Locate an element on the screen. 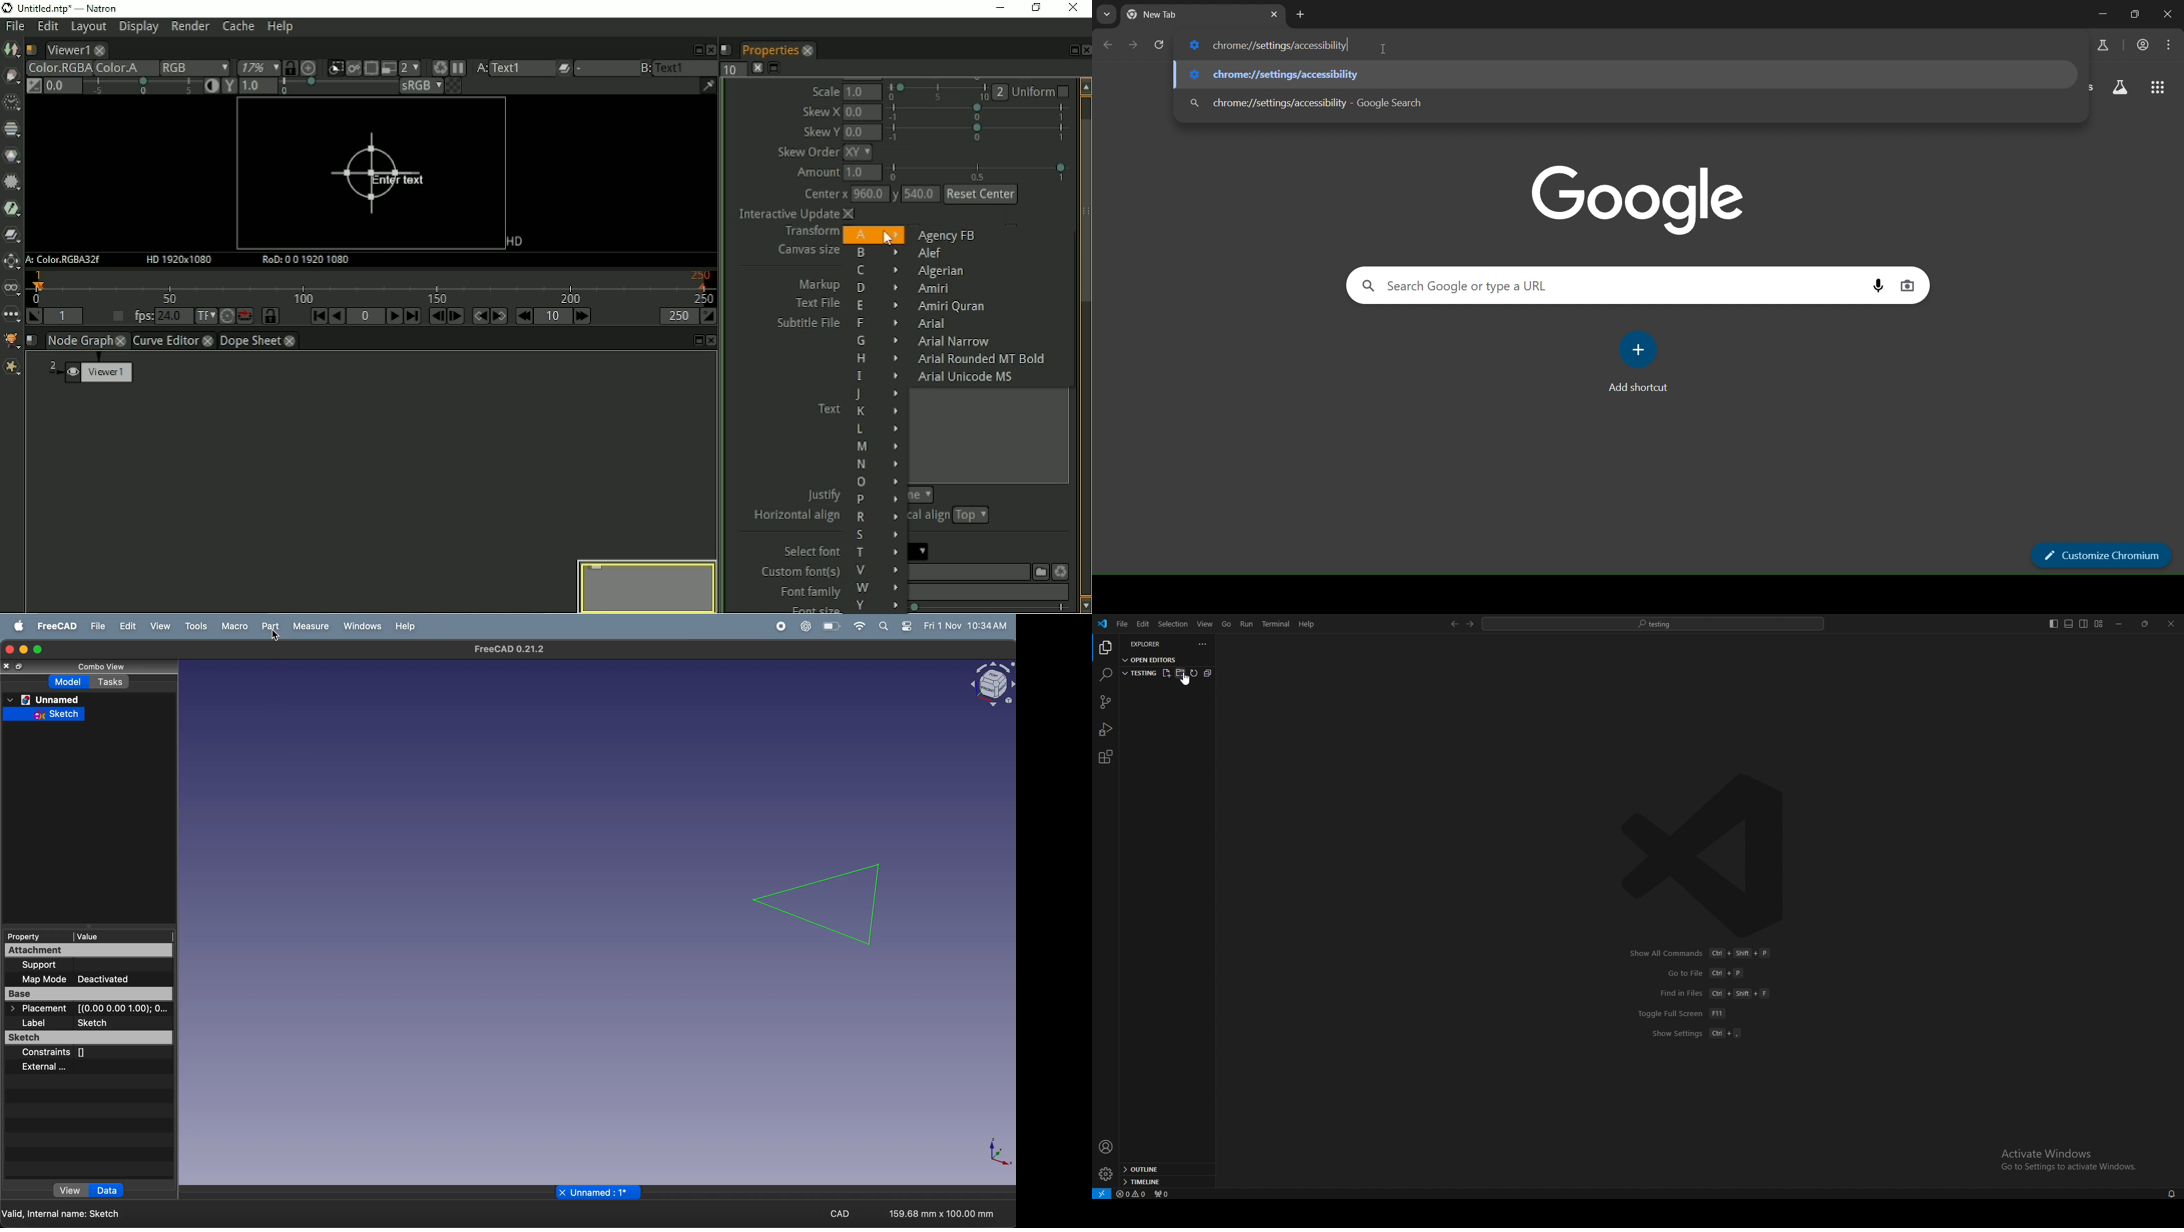  cursor is located at coordinates (277, 637).